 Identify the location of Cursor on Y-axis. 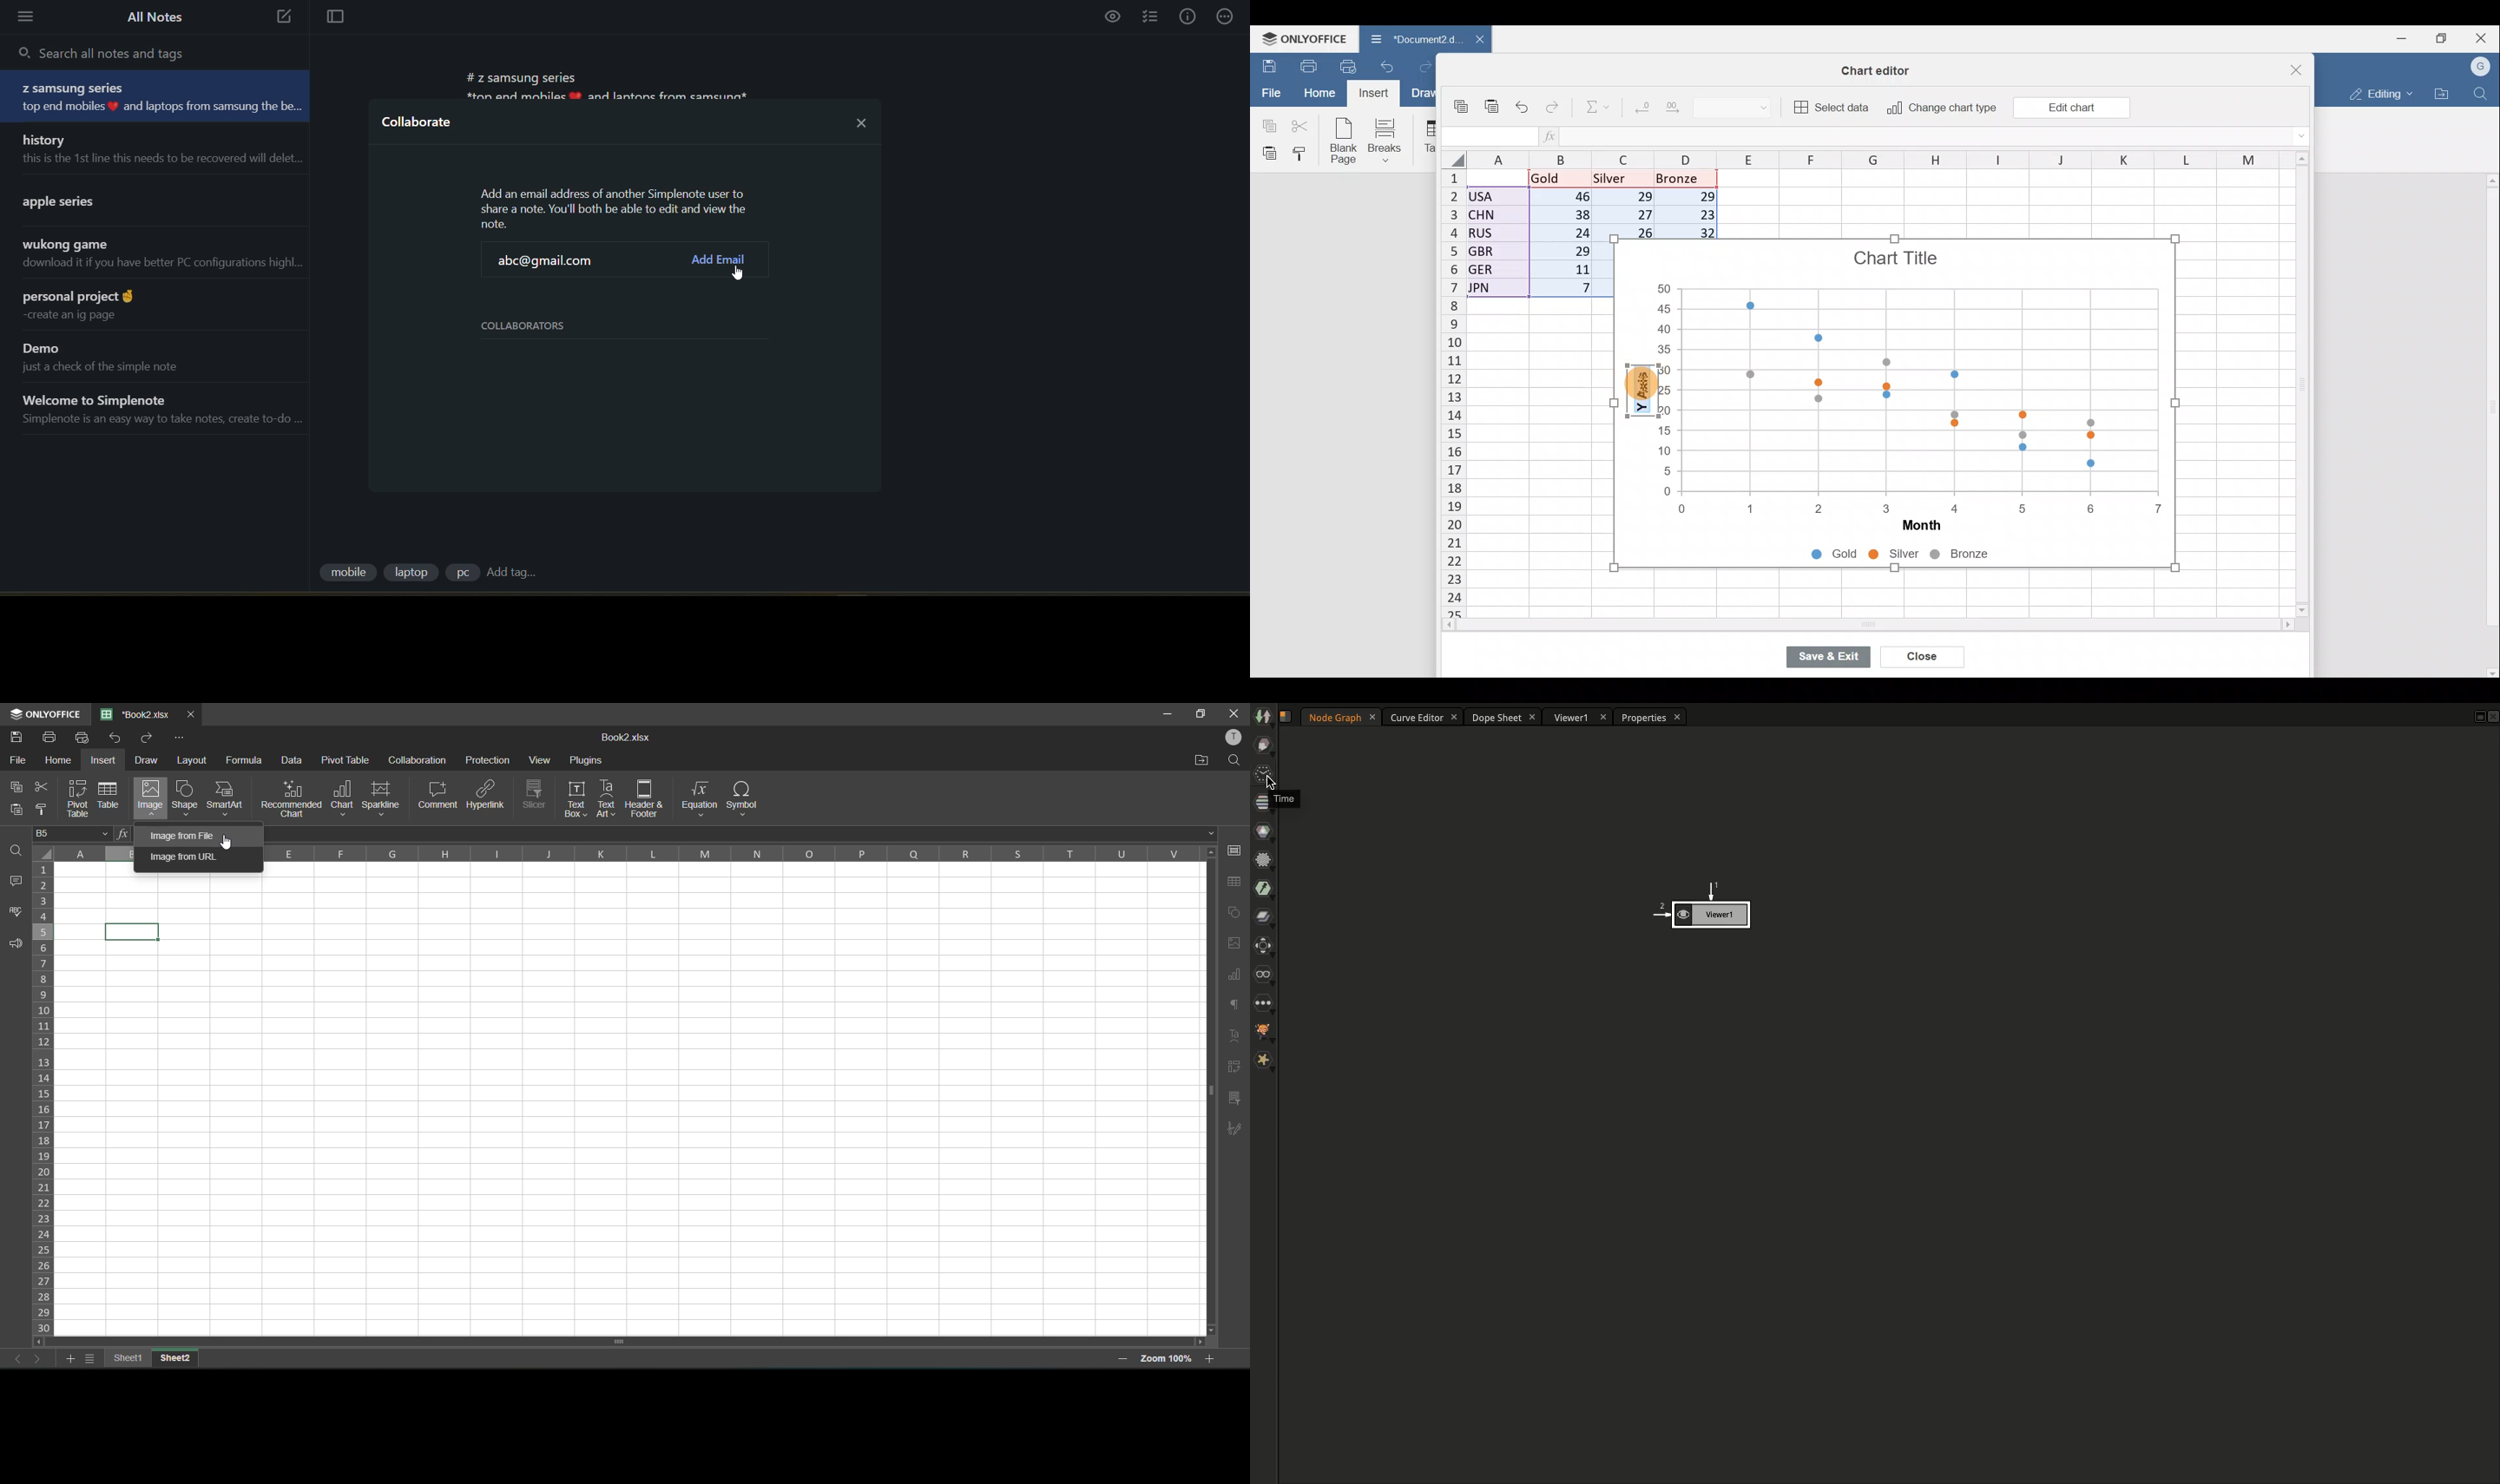
(1640, 385).